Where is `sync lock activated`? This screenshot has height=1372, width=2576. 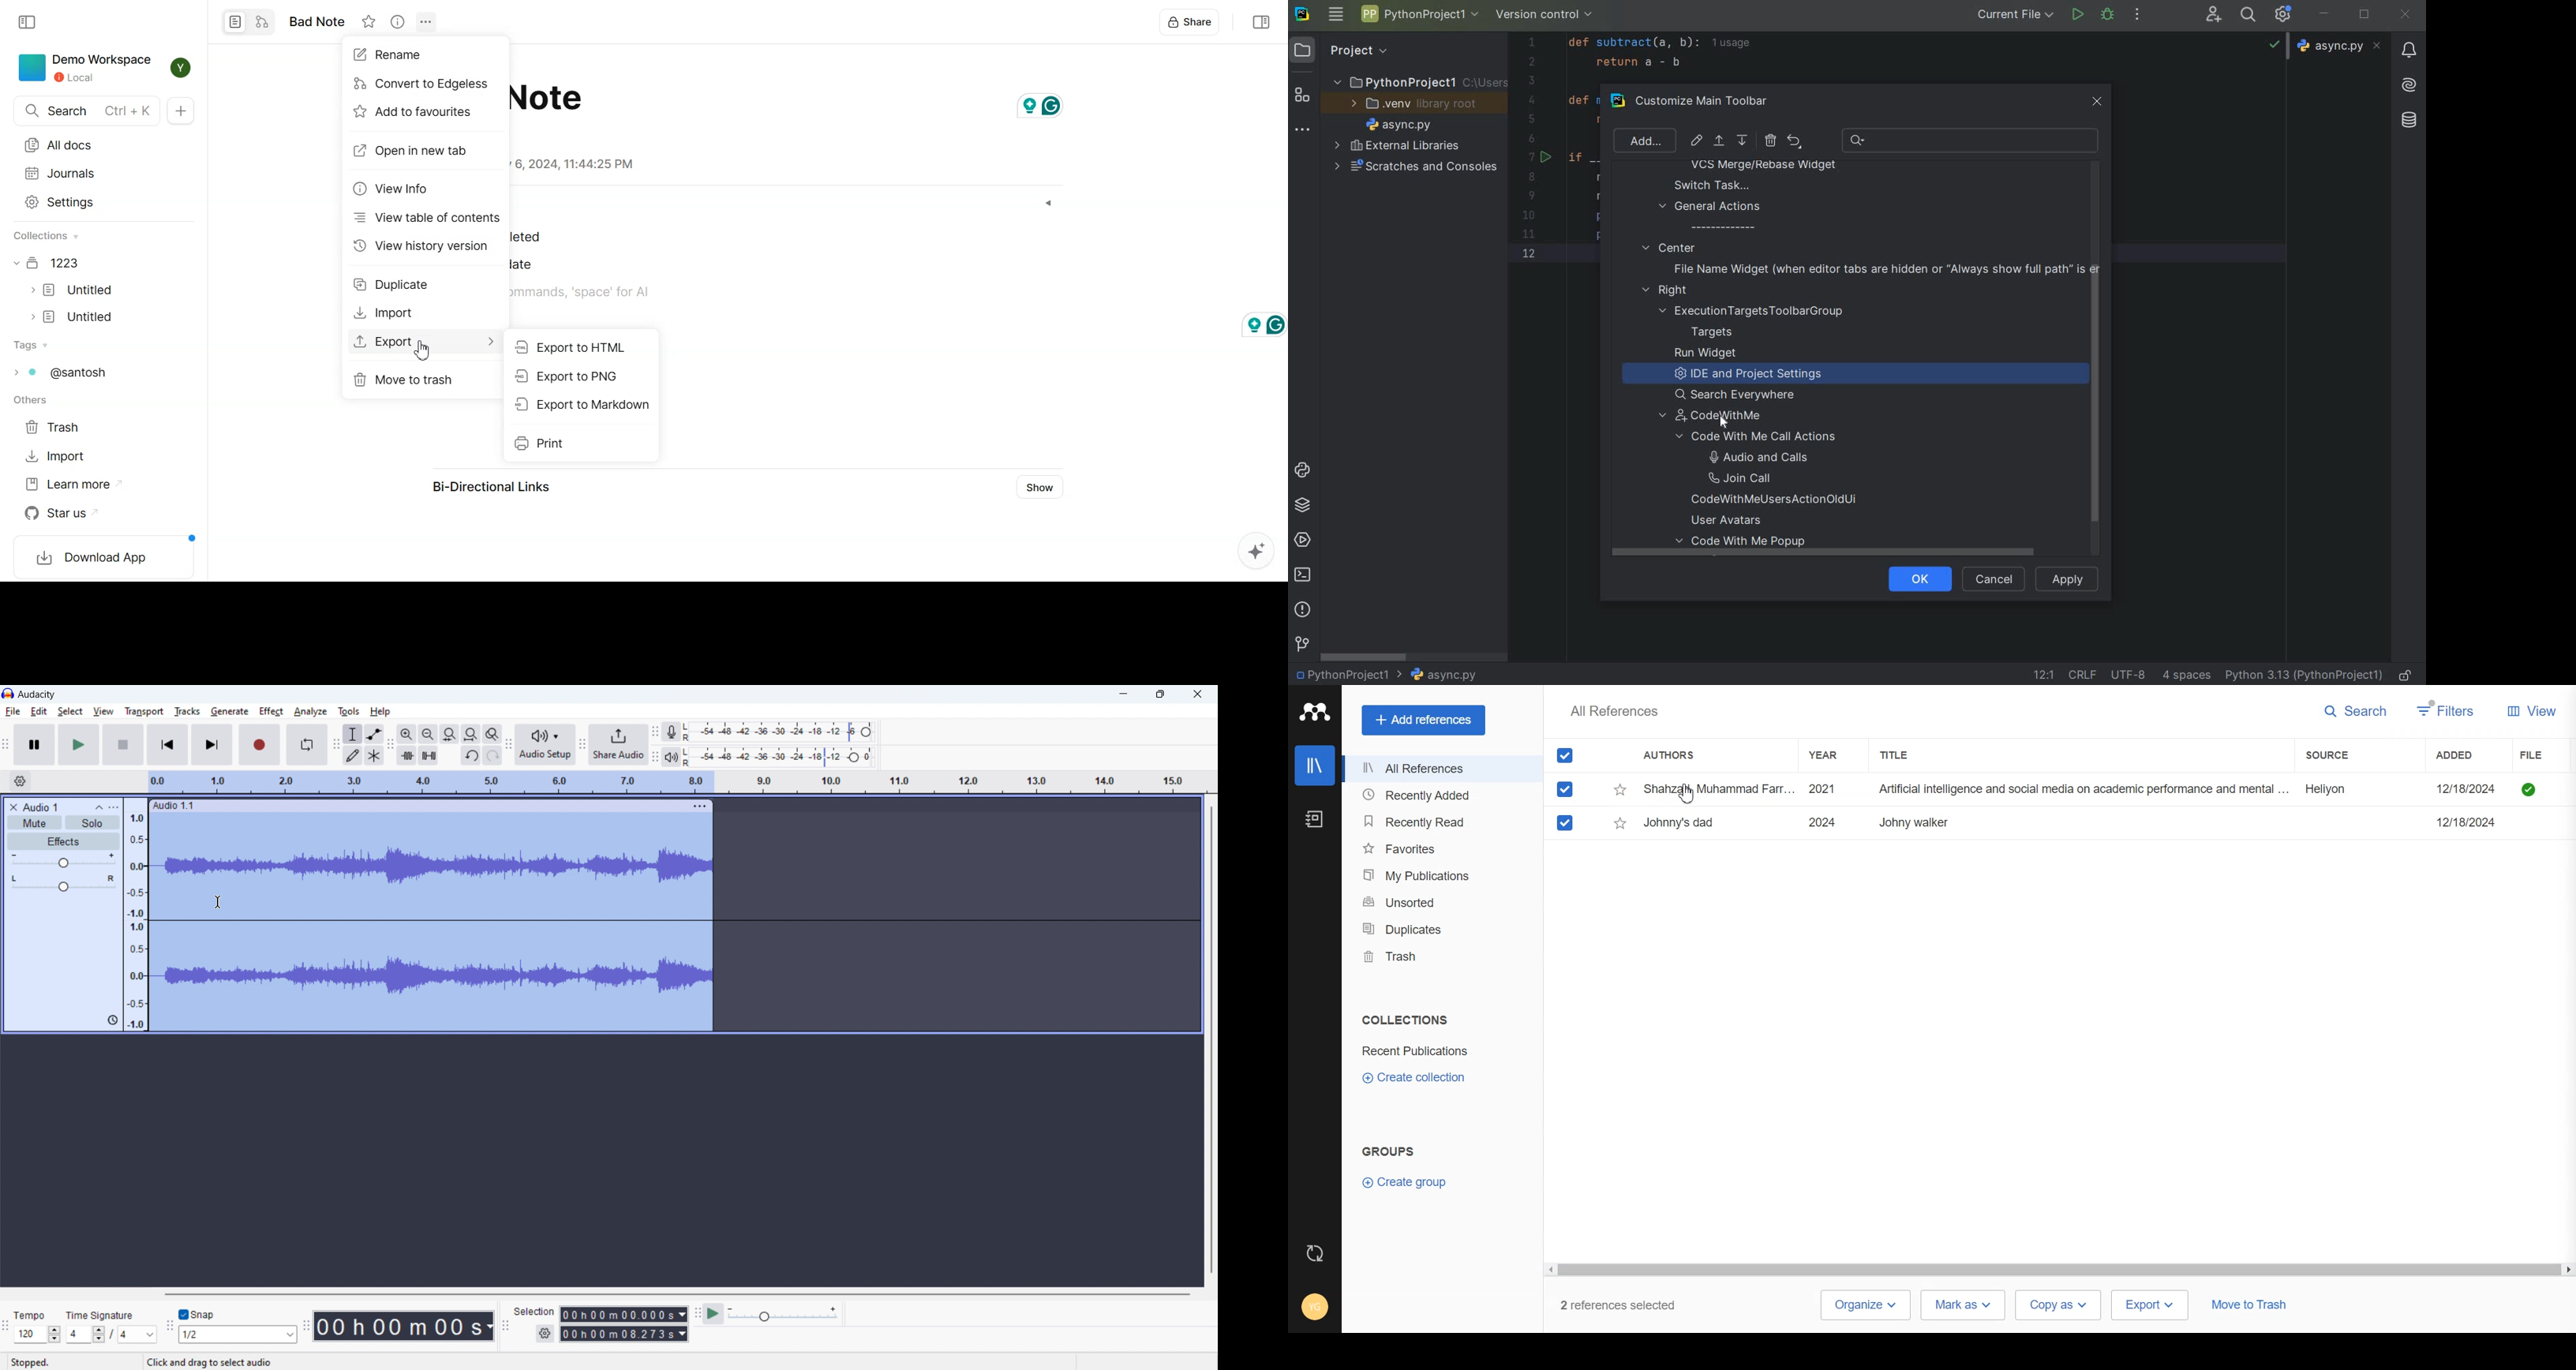 sync lock activated is located at coordinates (112, 1020).